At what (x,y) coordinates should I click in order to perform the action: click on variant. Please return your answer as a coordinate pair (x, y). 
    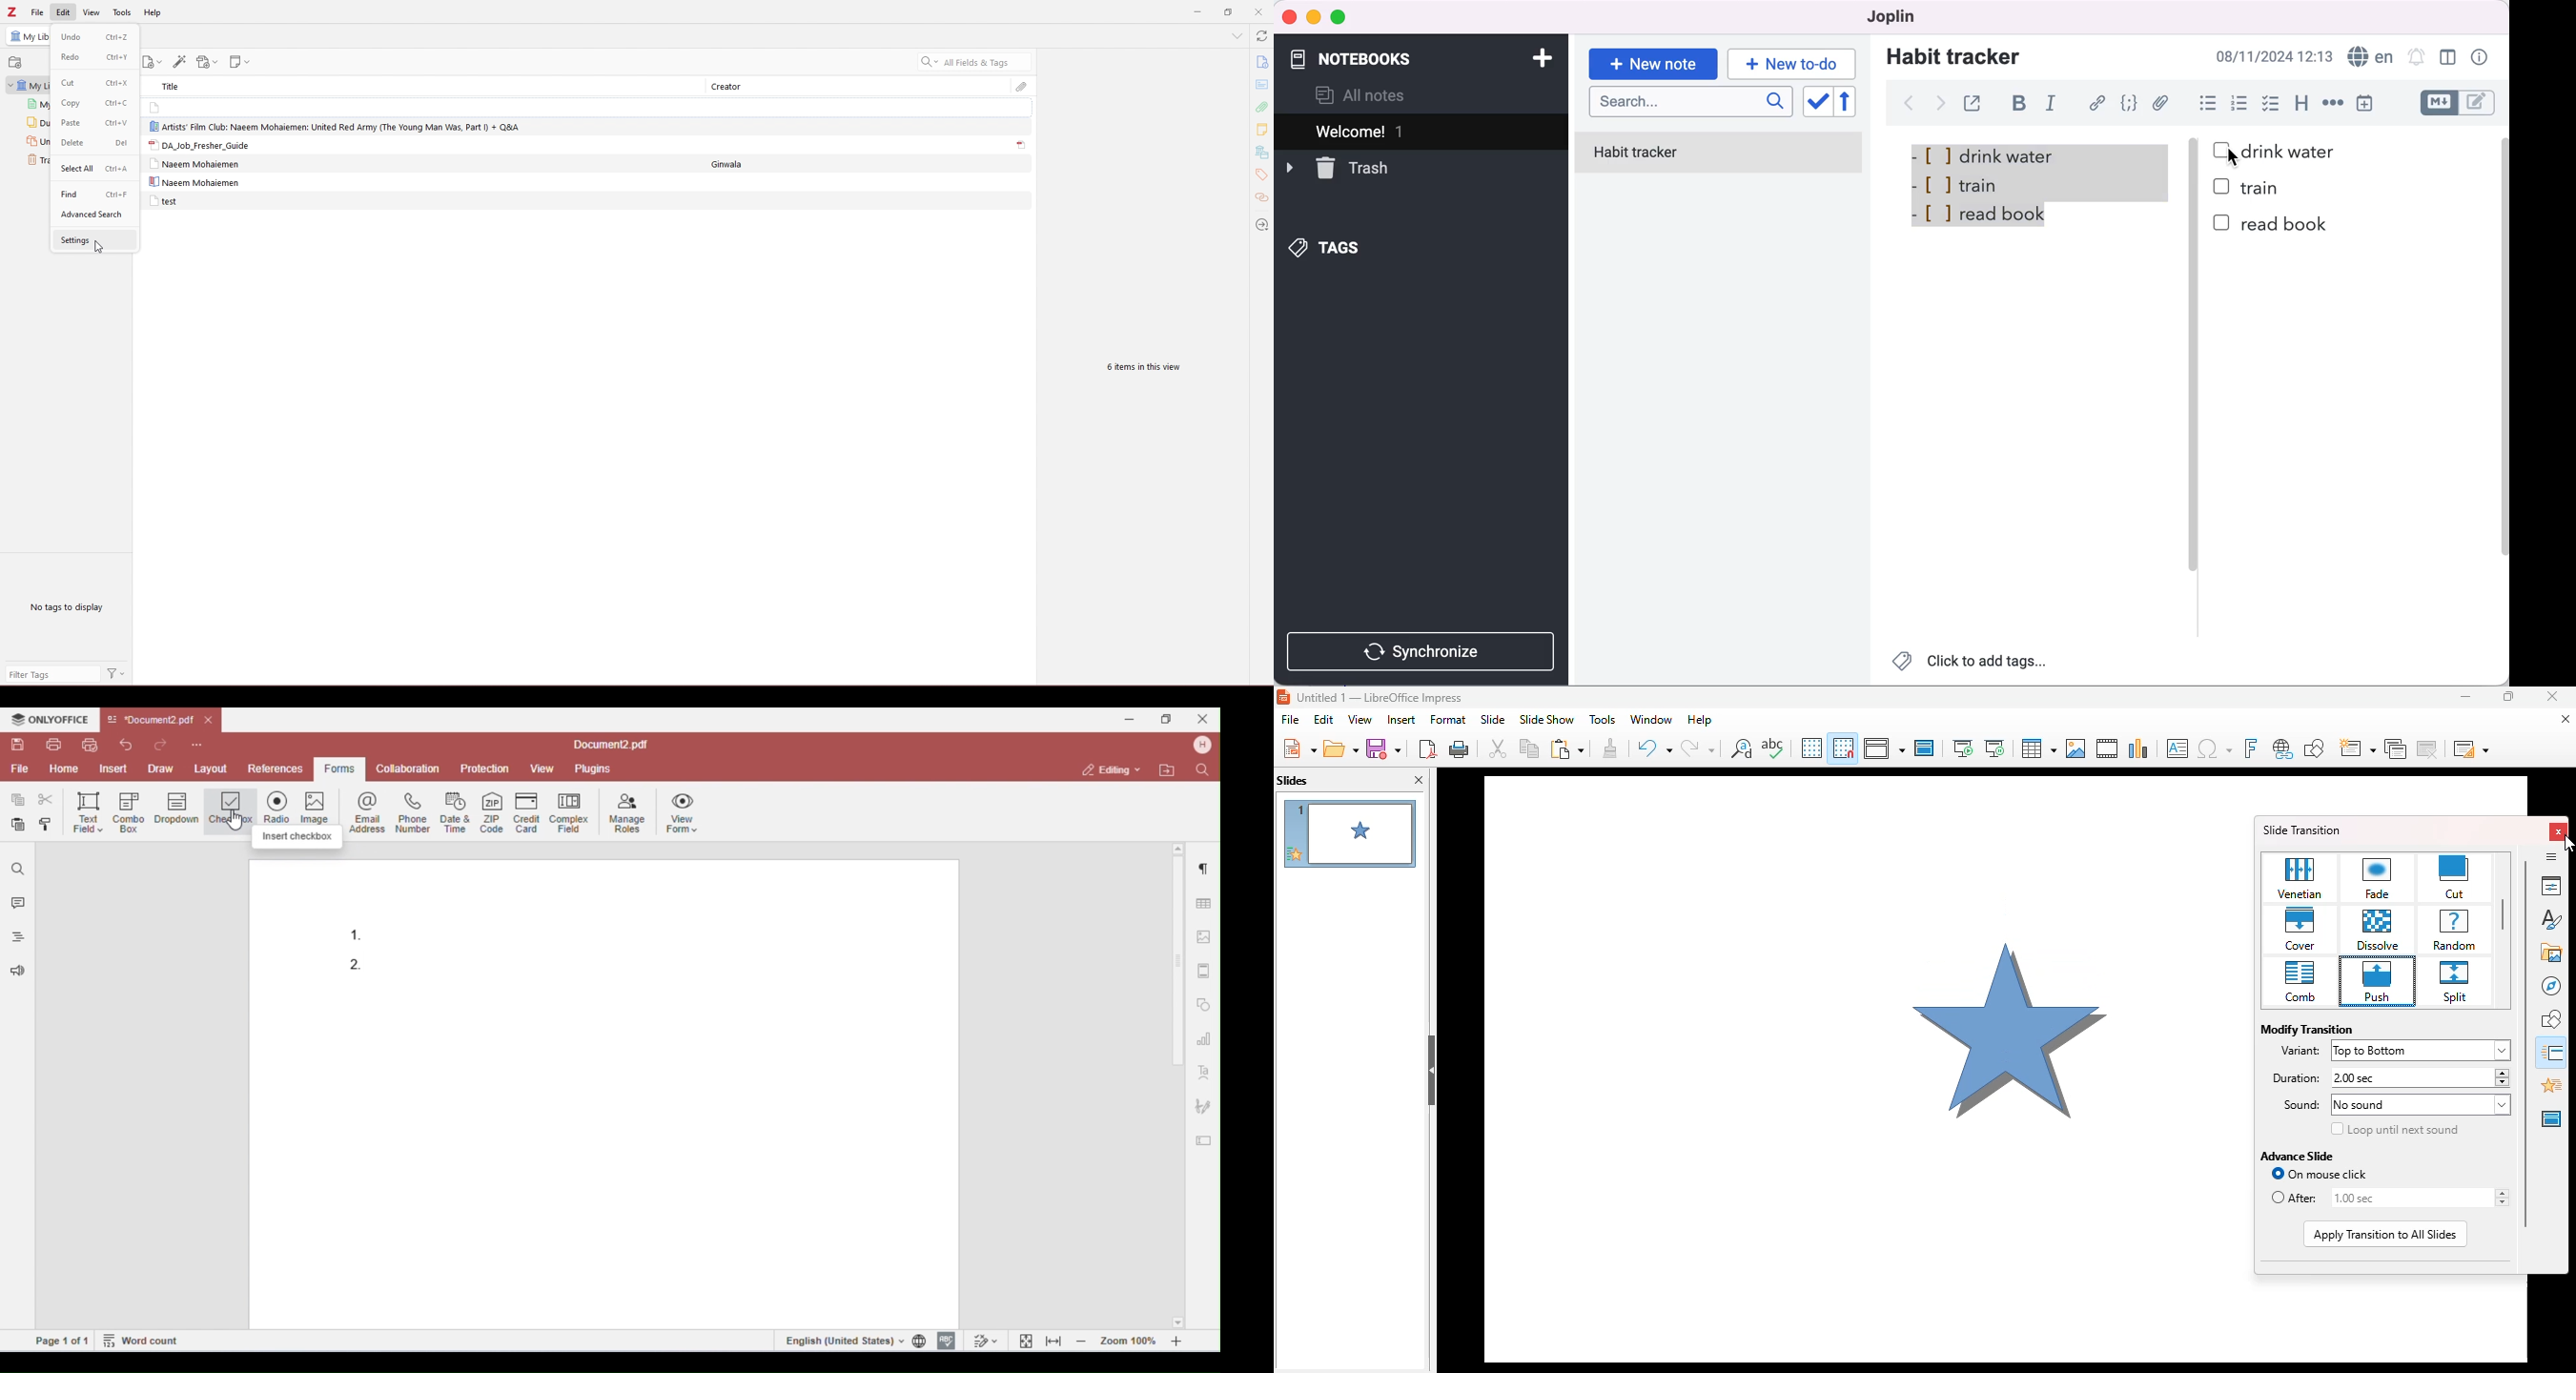
    Looking at the image, I should click on (2301, 1051).